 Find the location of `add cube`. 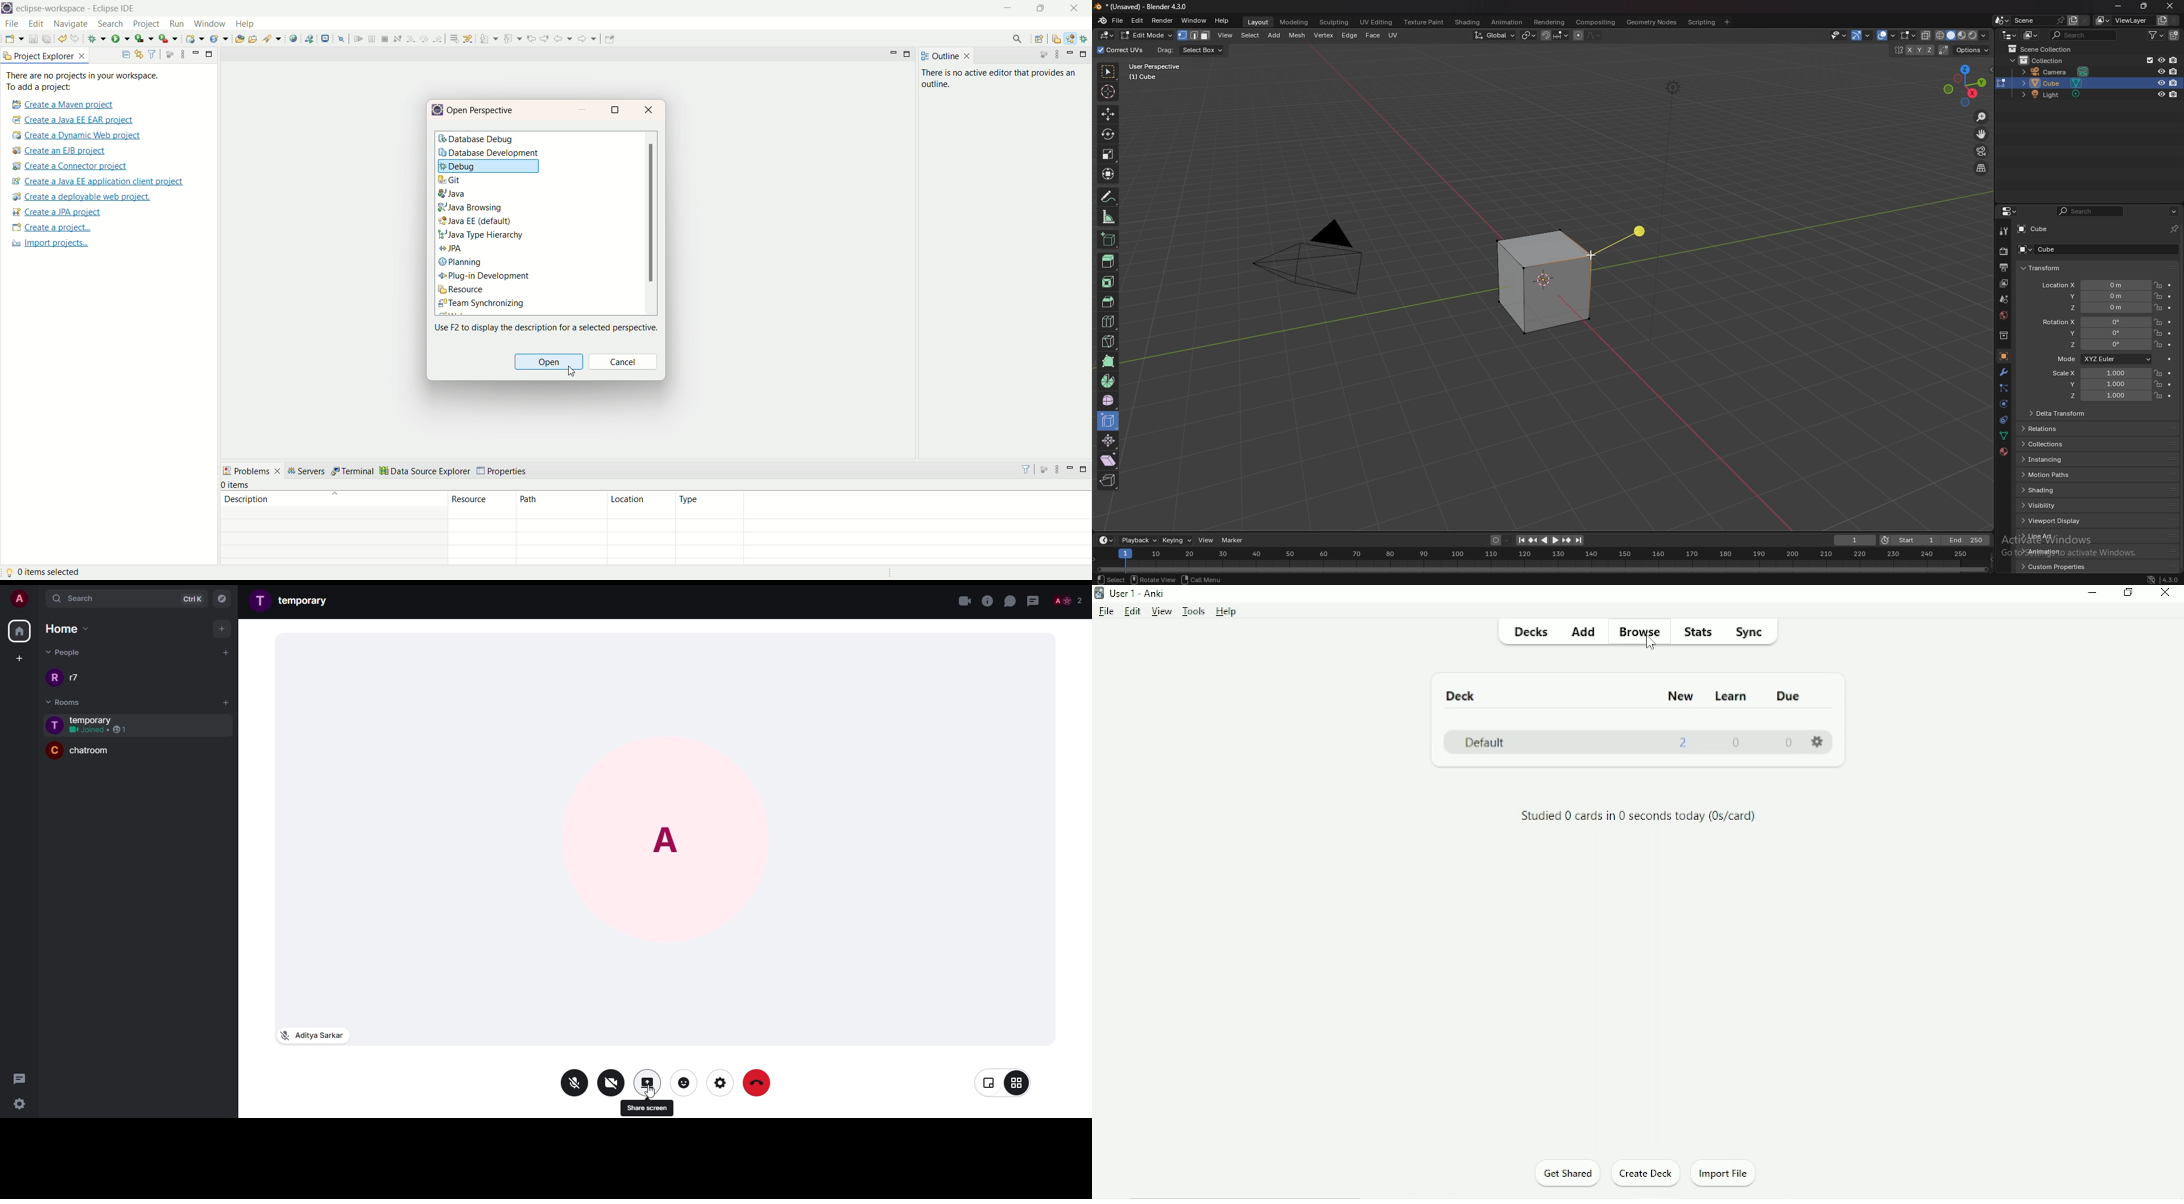

add cube is located at coordinates (1107, 240).